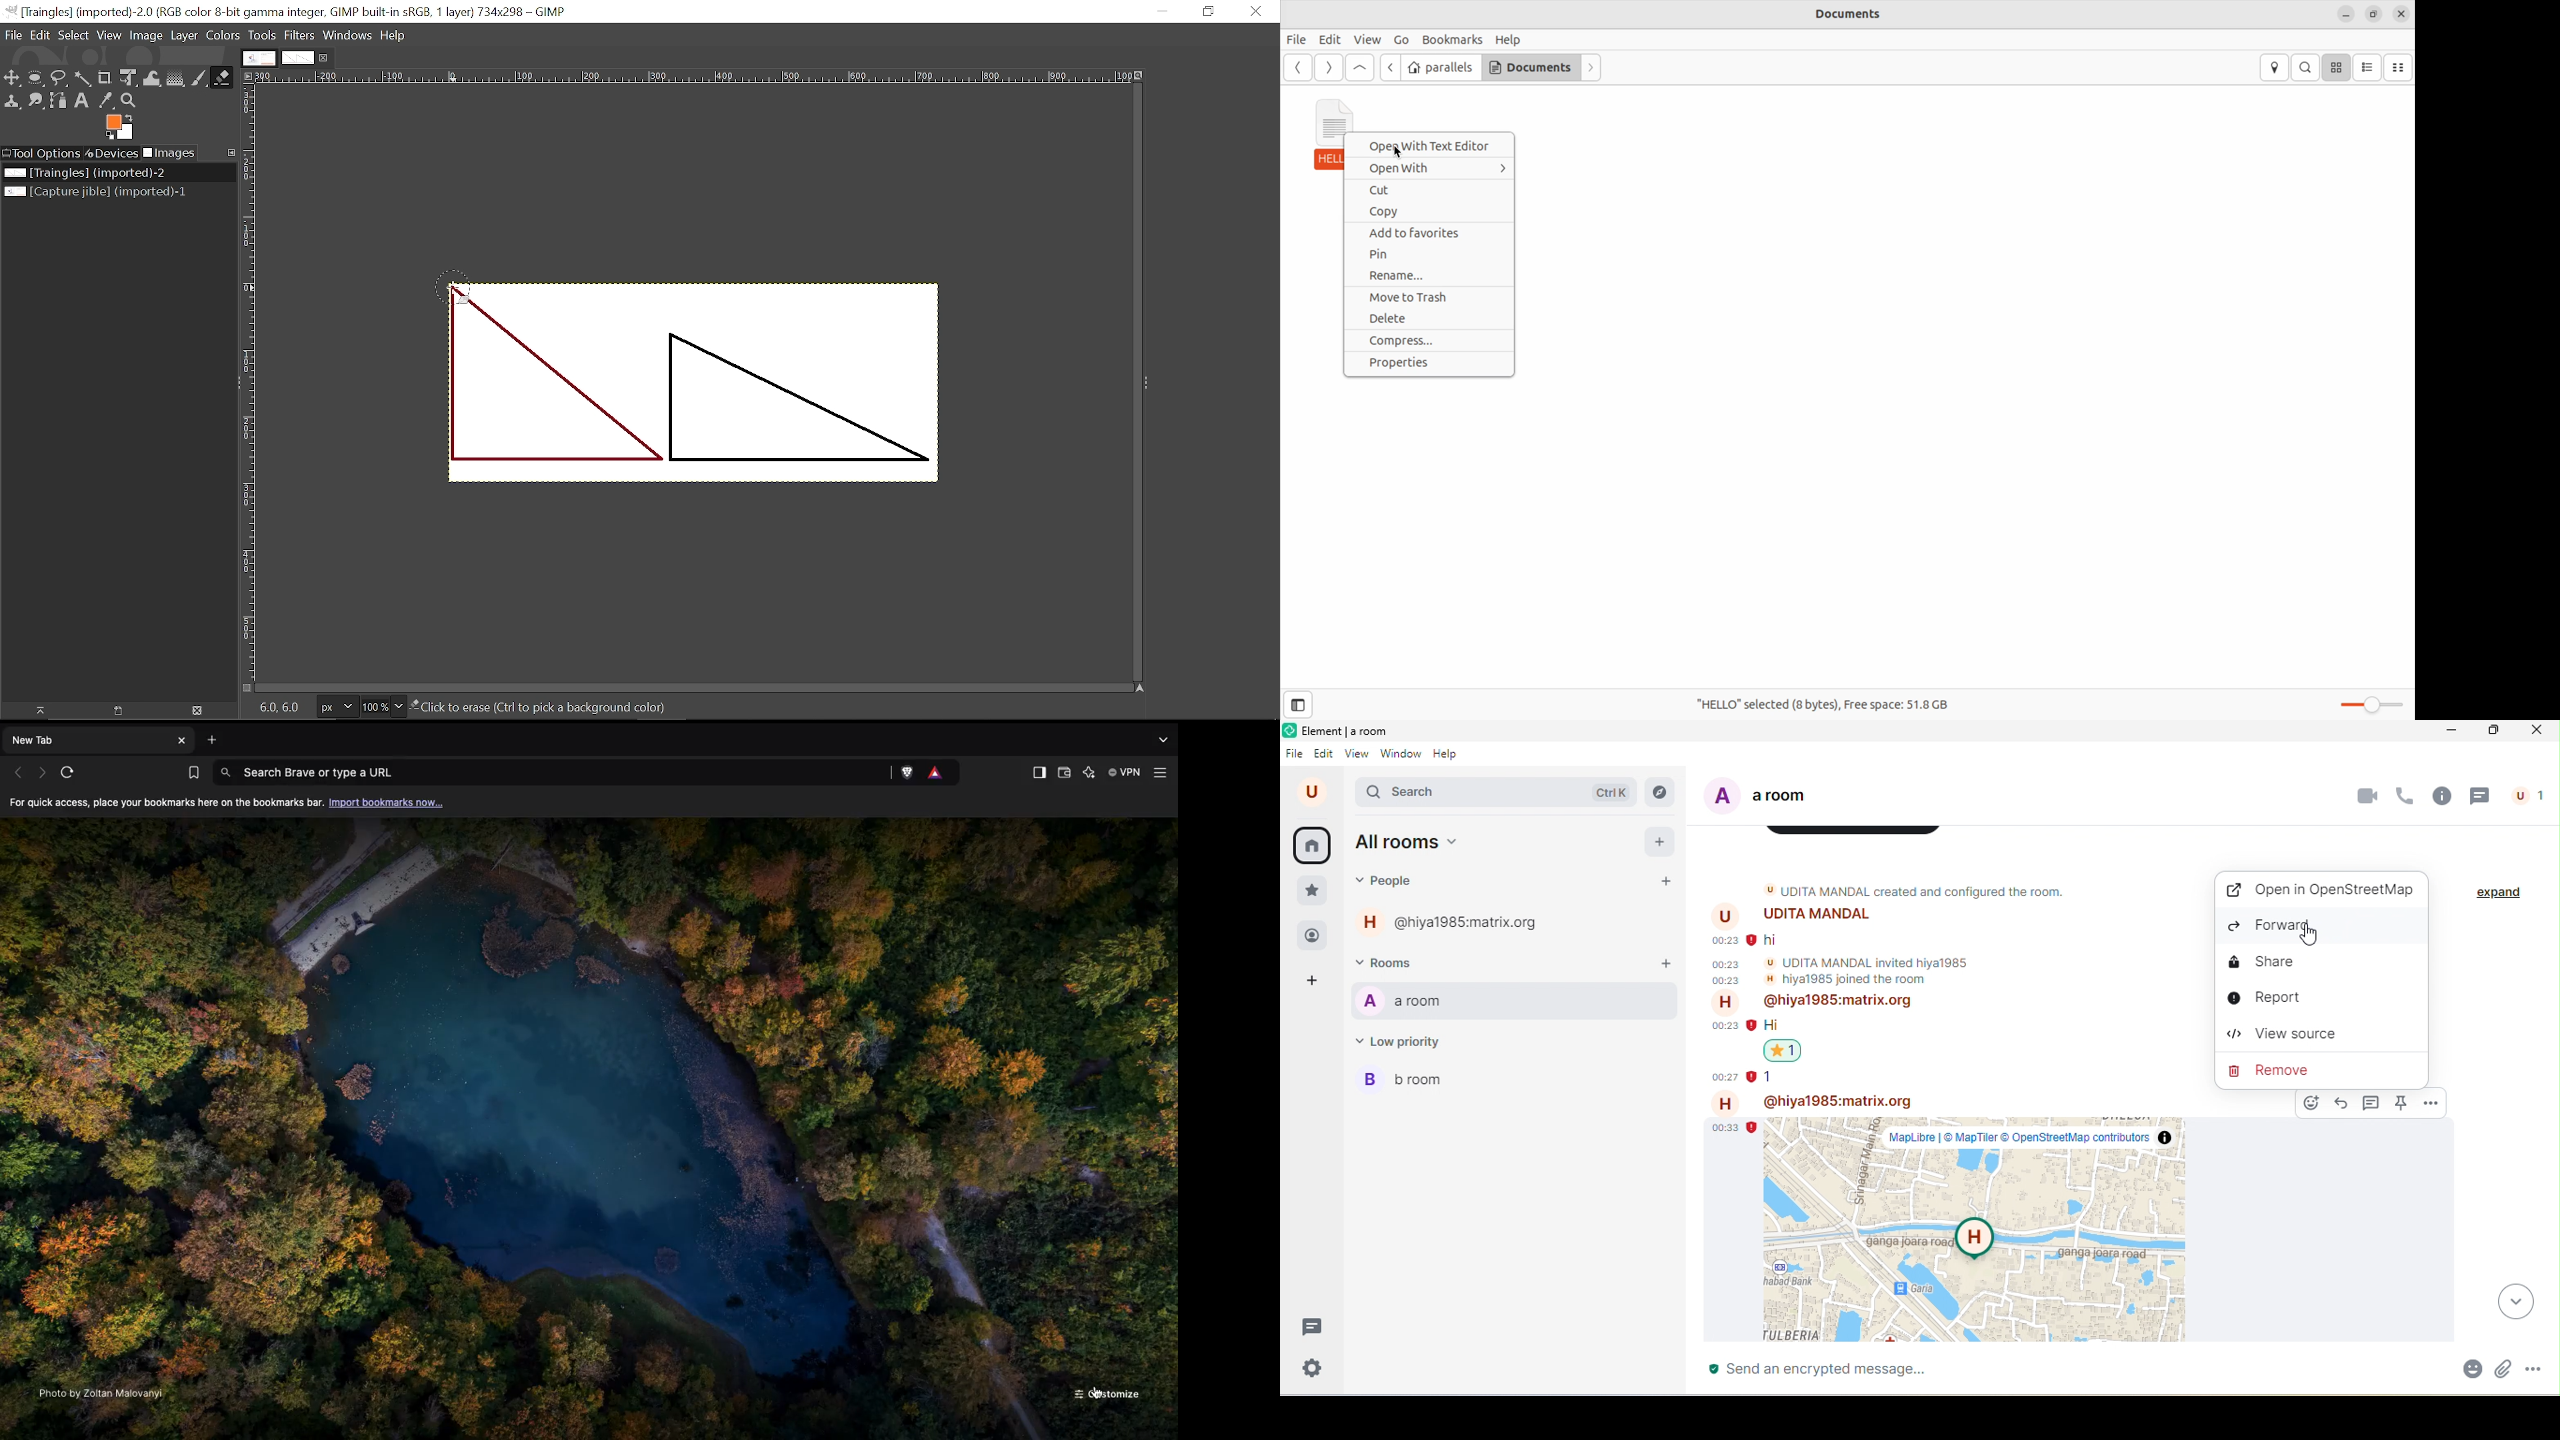  Describe the element at coordinates (2535, 1367) in the screenshot. I see `more options` at that location.